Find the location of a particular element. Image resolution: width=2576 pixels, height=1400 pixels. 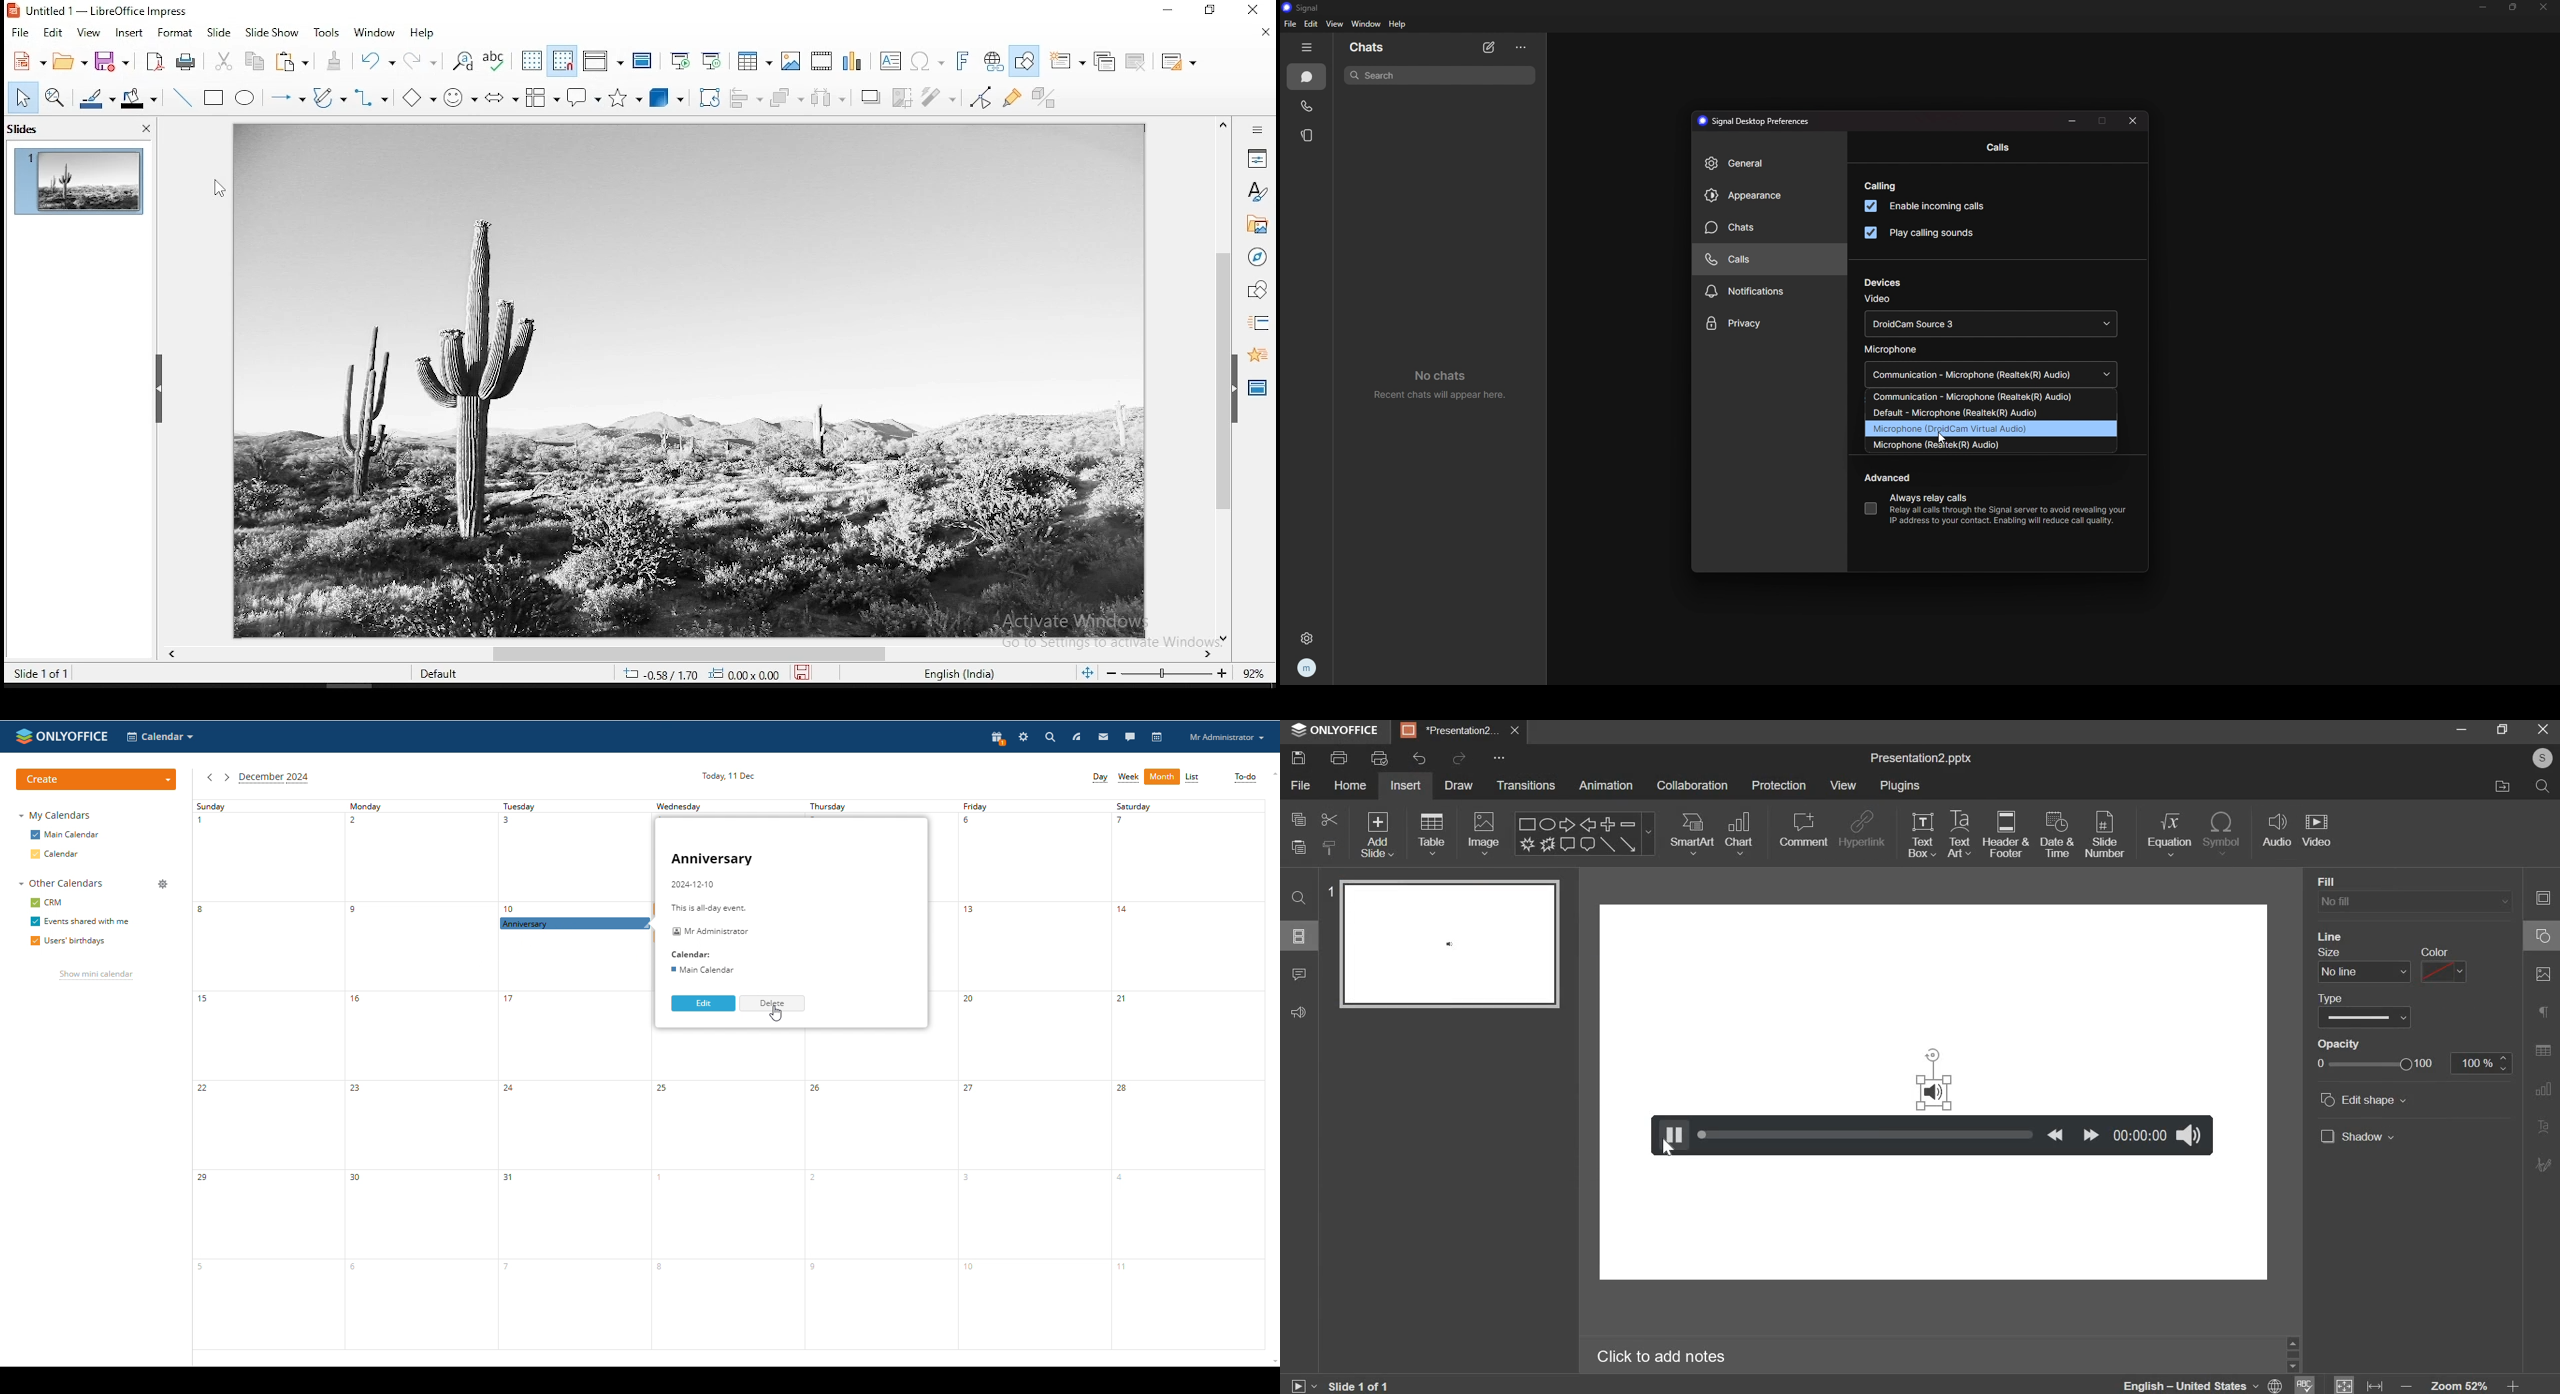

text art settings is located at coordinates (2541, 1126).